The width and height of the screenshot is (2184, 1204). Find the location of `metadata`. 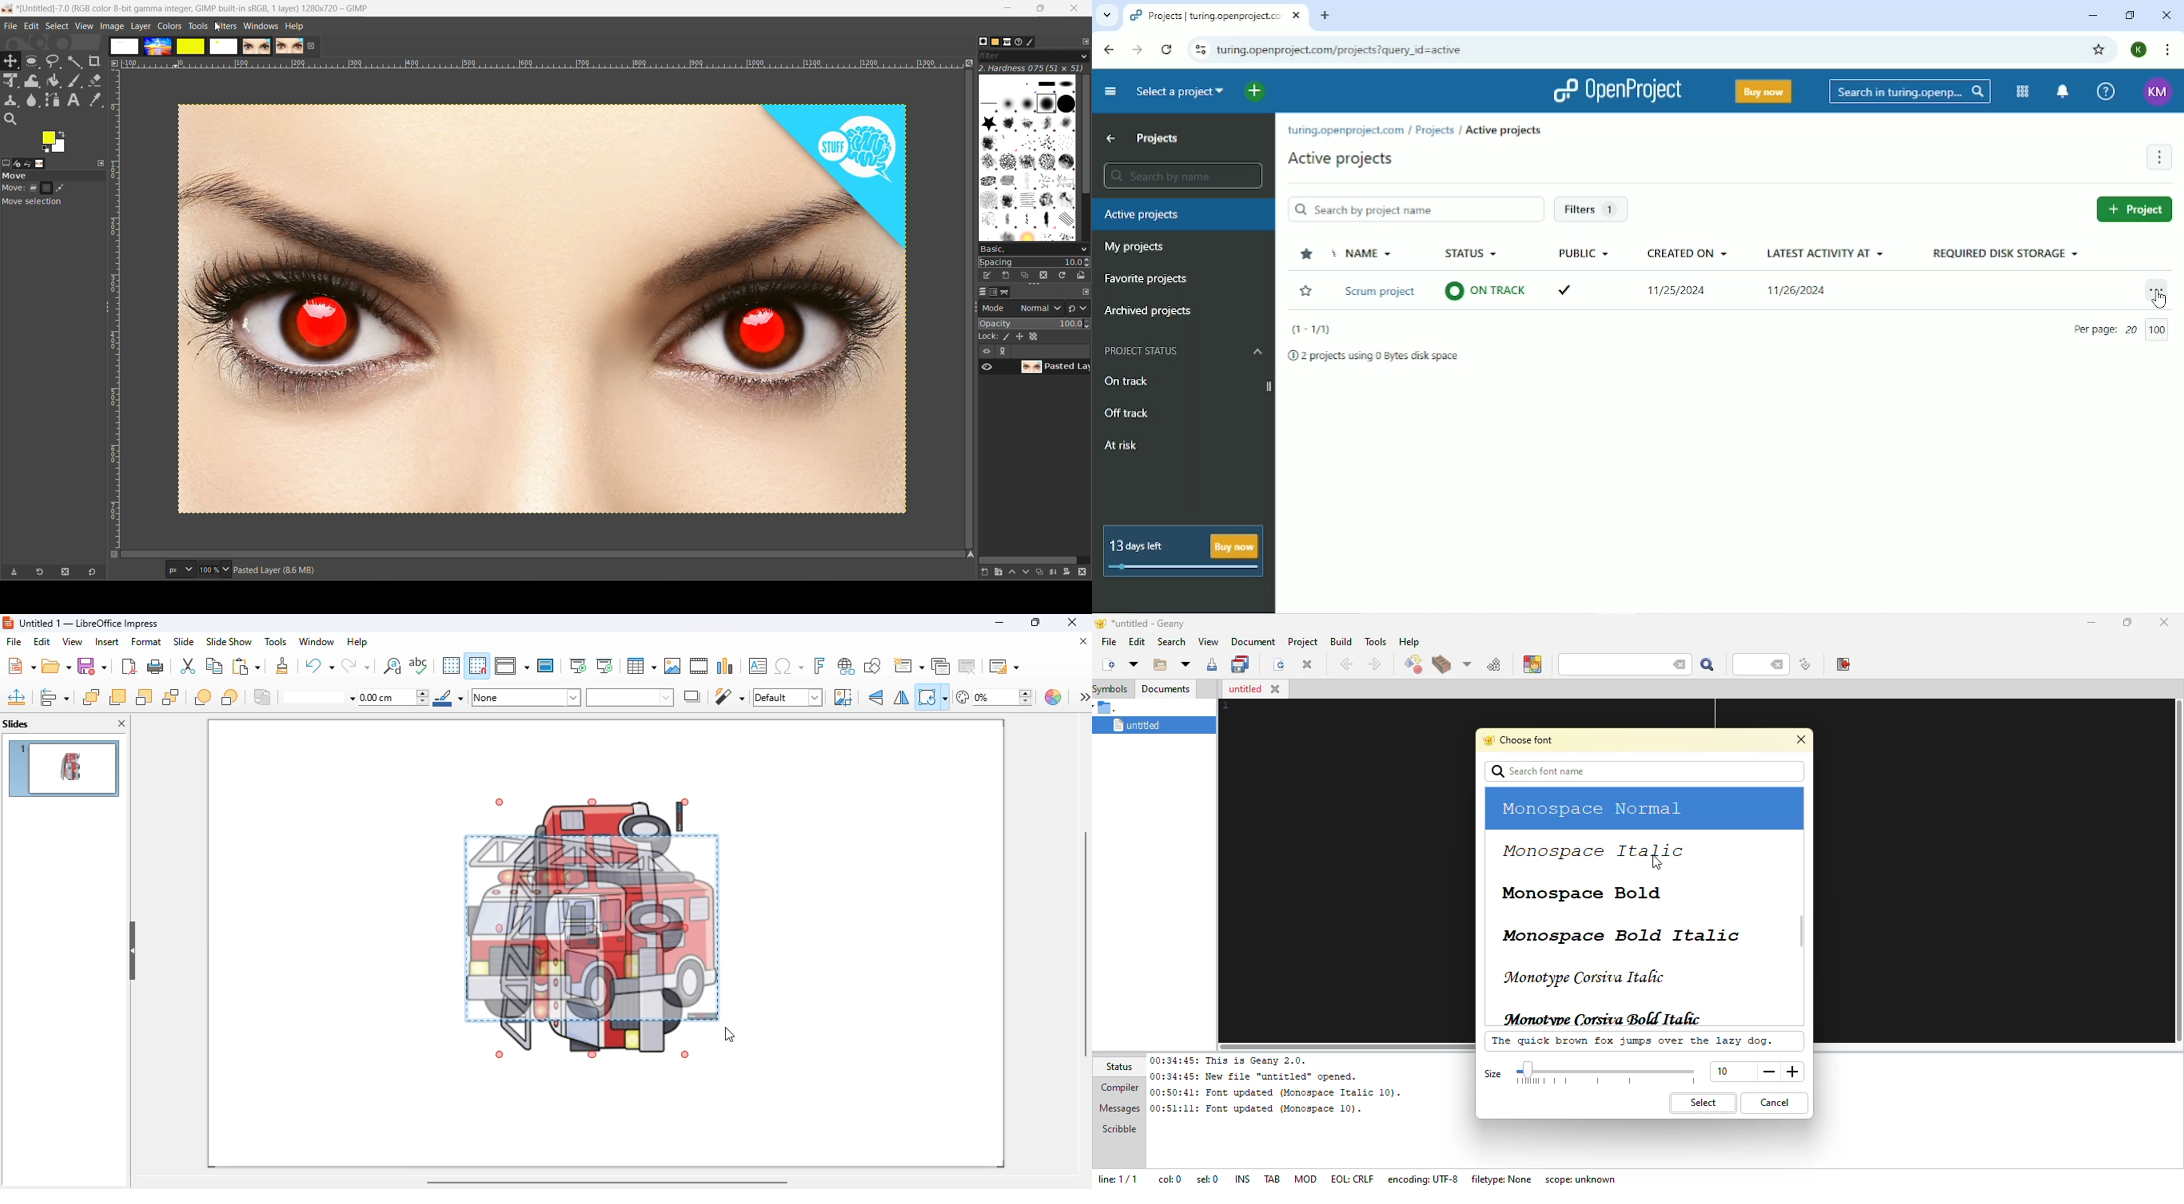

metadata is located at coordinates (275, 570).